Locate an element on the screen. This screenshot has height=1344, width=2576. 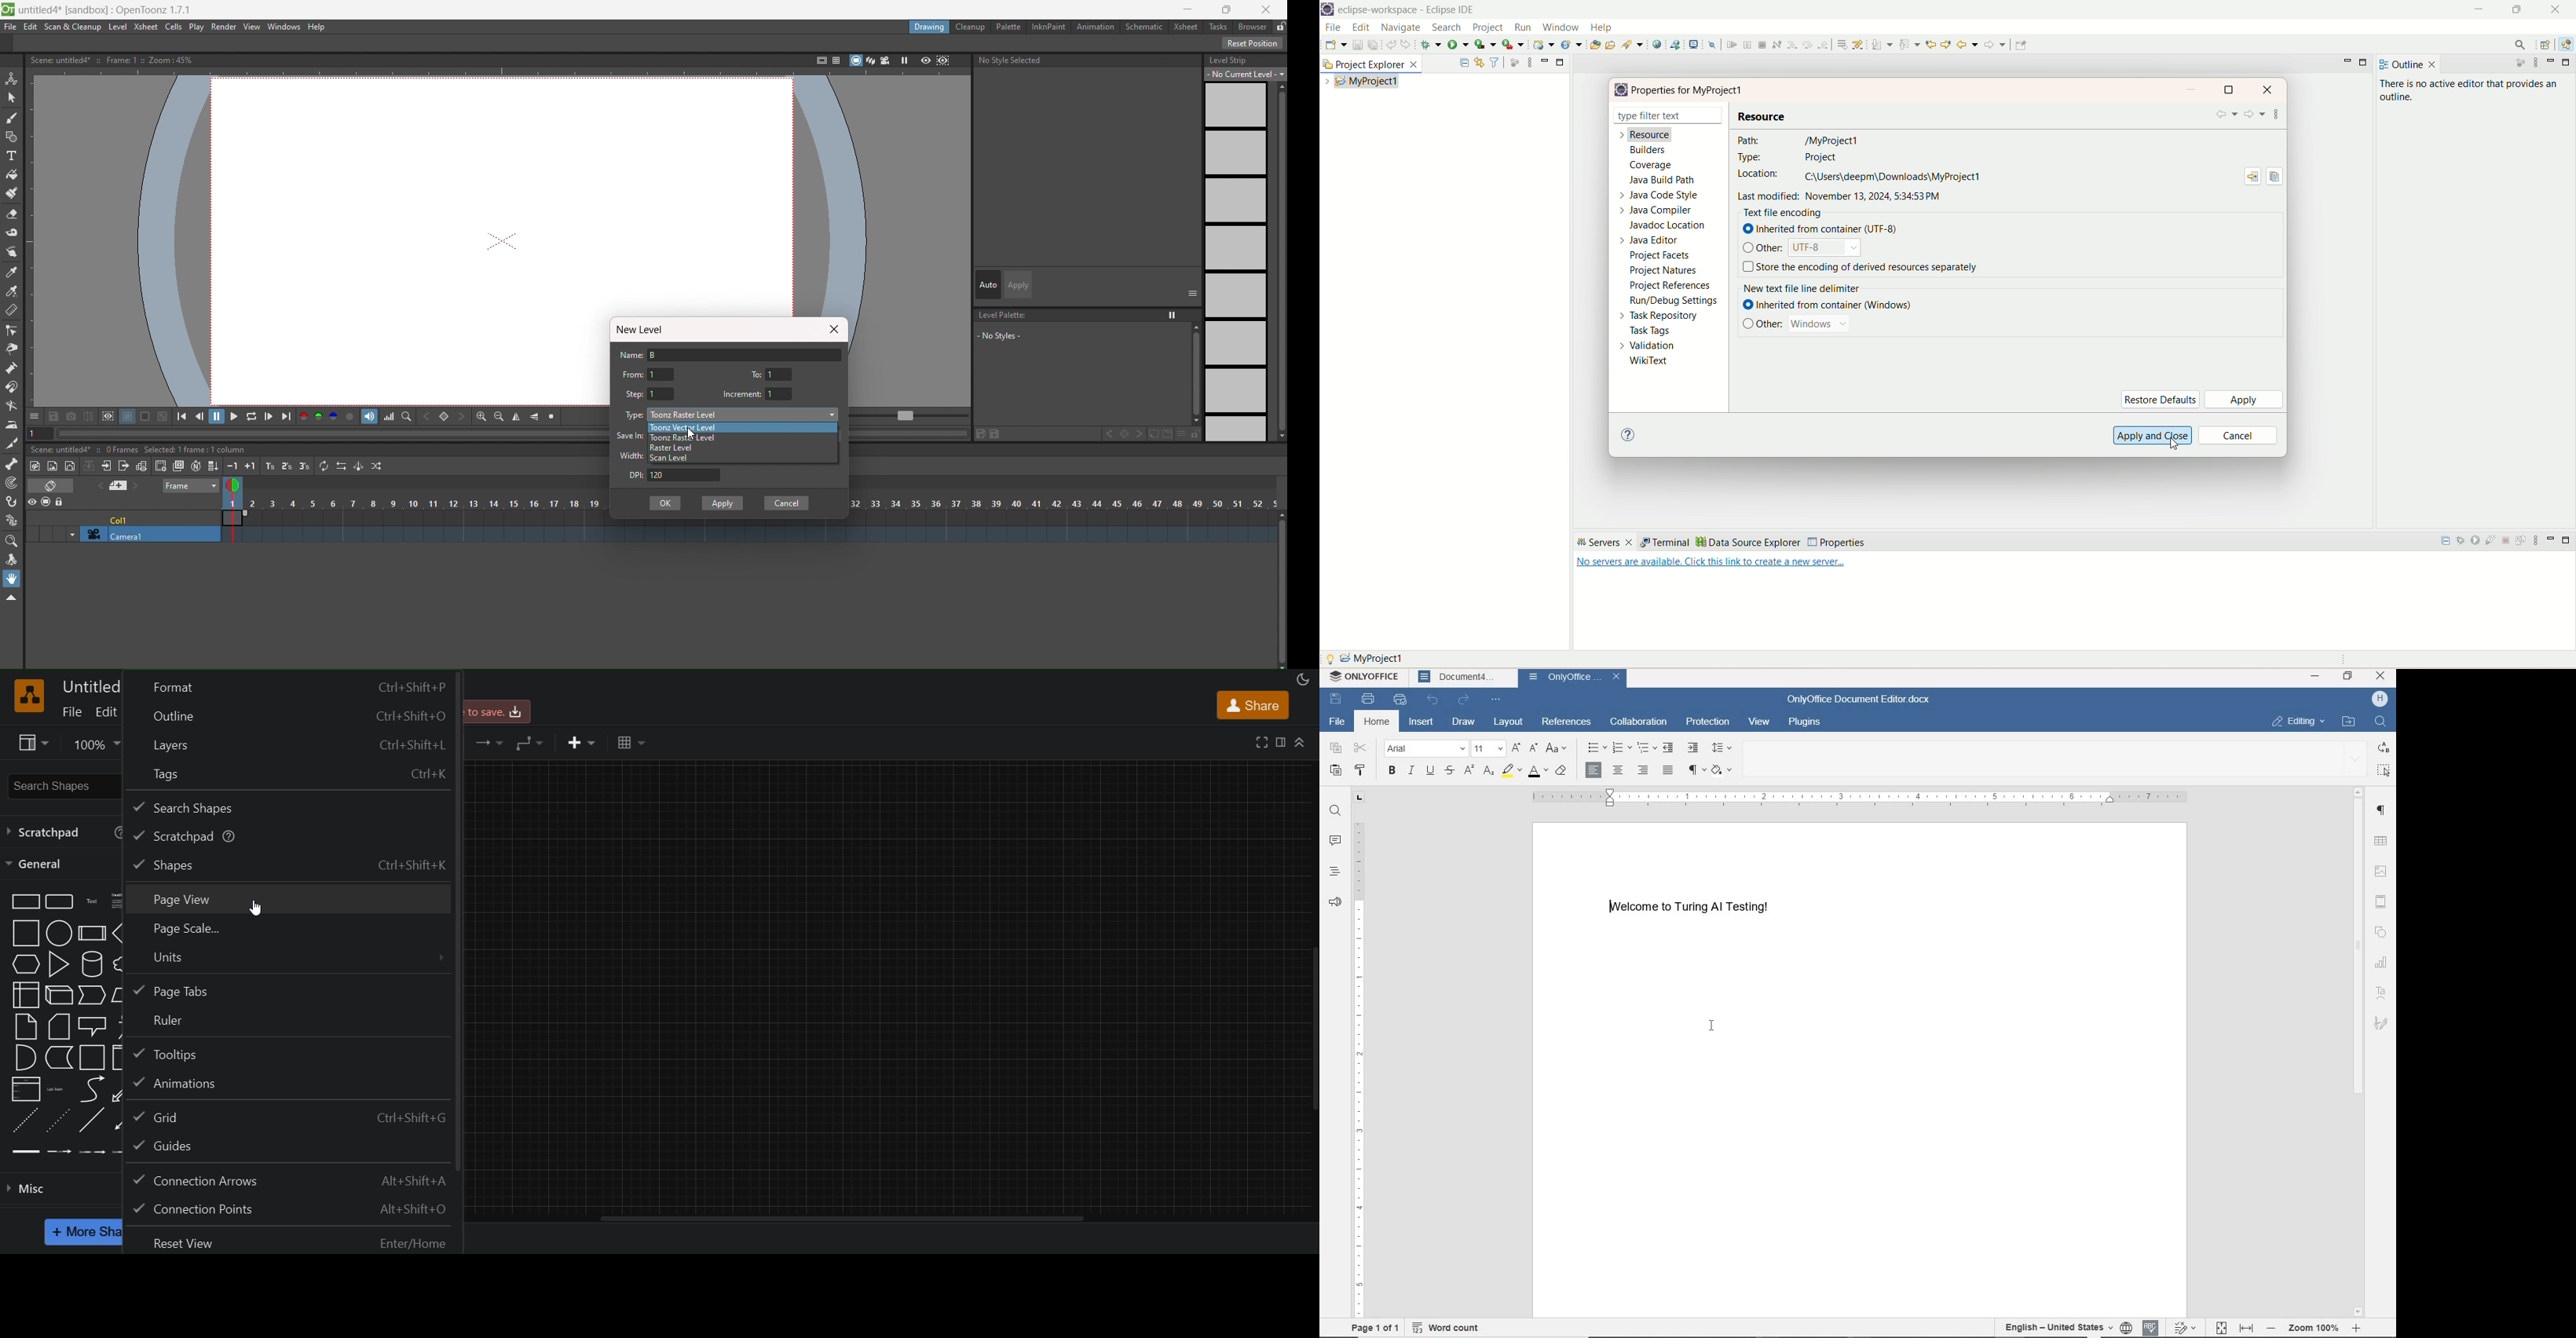
expand is located at coordinates (2349, 760).